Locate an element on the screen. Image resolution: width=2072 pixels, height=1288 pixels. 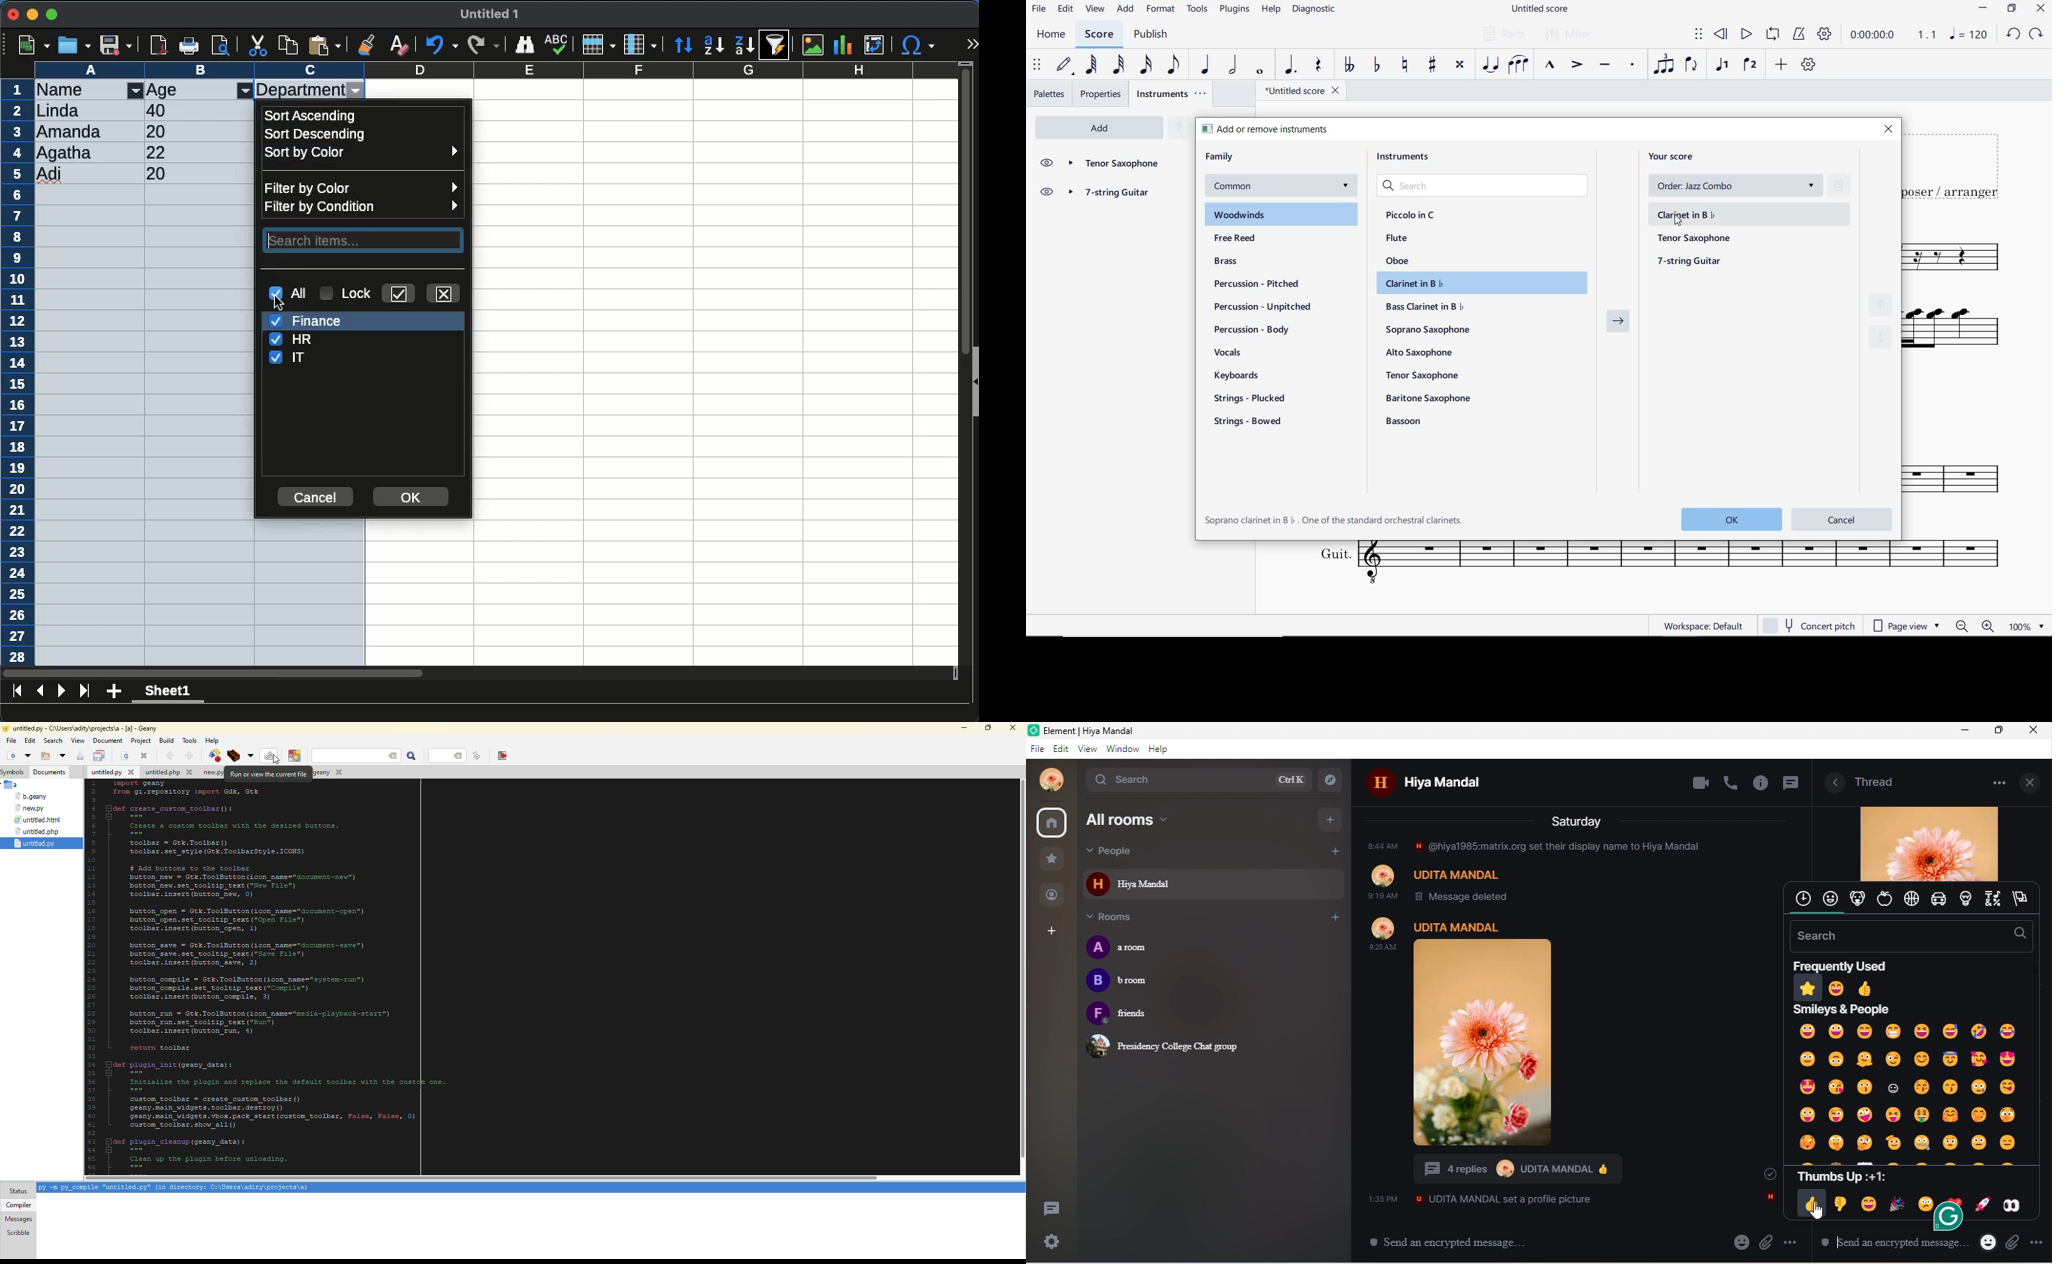
all rooms is located at coordinates (1053, 820).